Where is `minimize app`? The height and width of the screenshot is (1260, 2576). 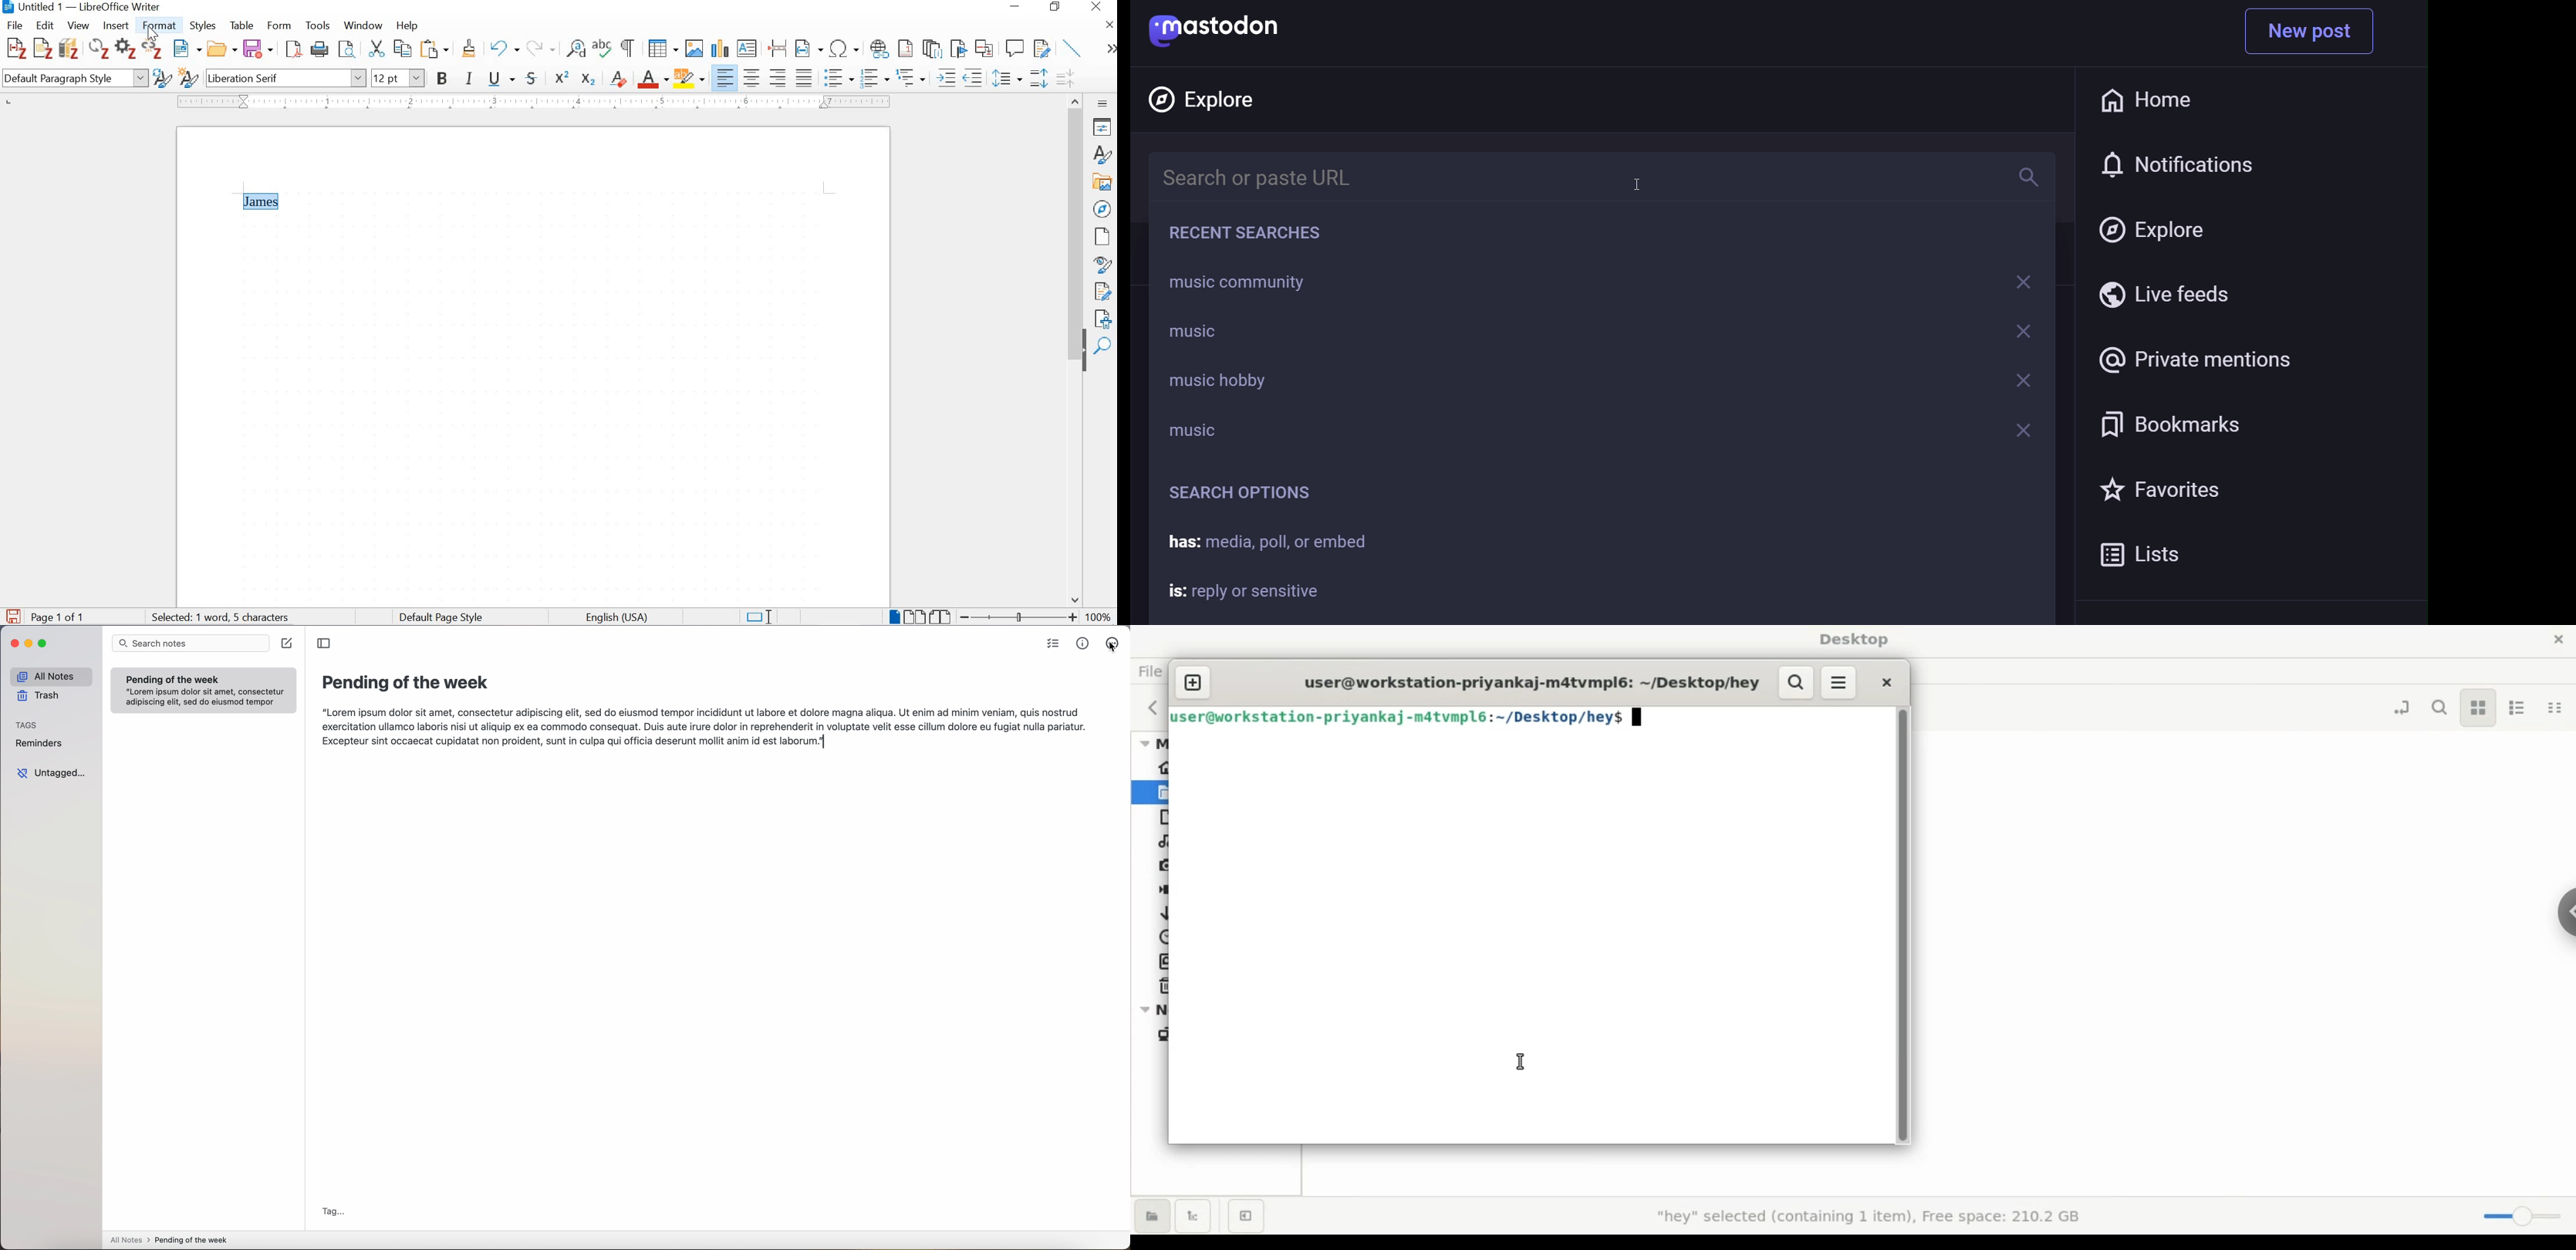
minimize app is located at coordinates (29, 643).